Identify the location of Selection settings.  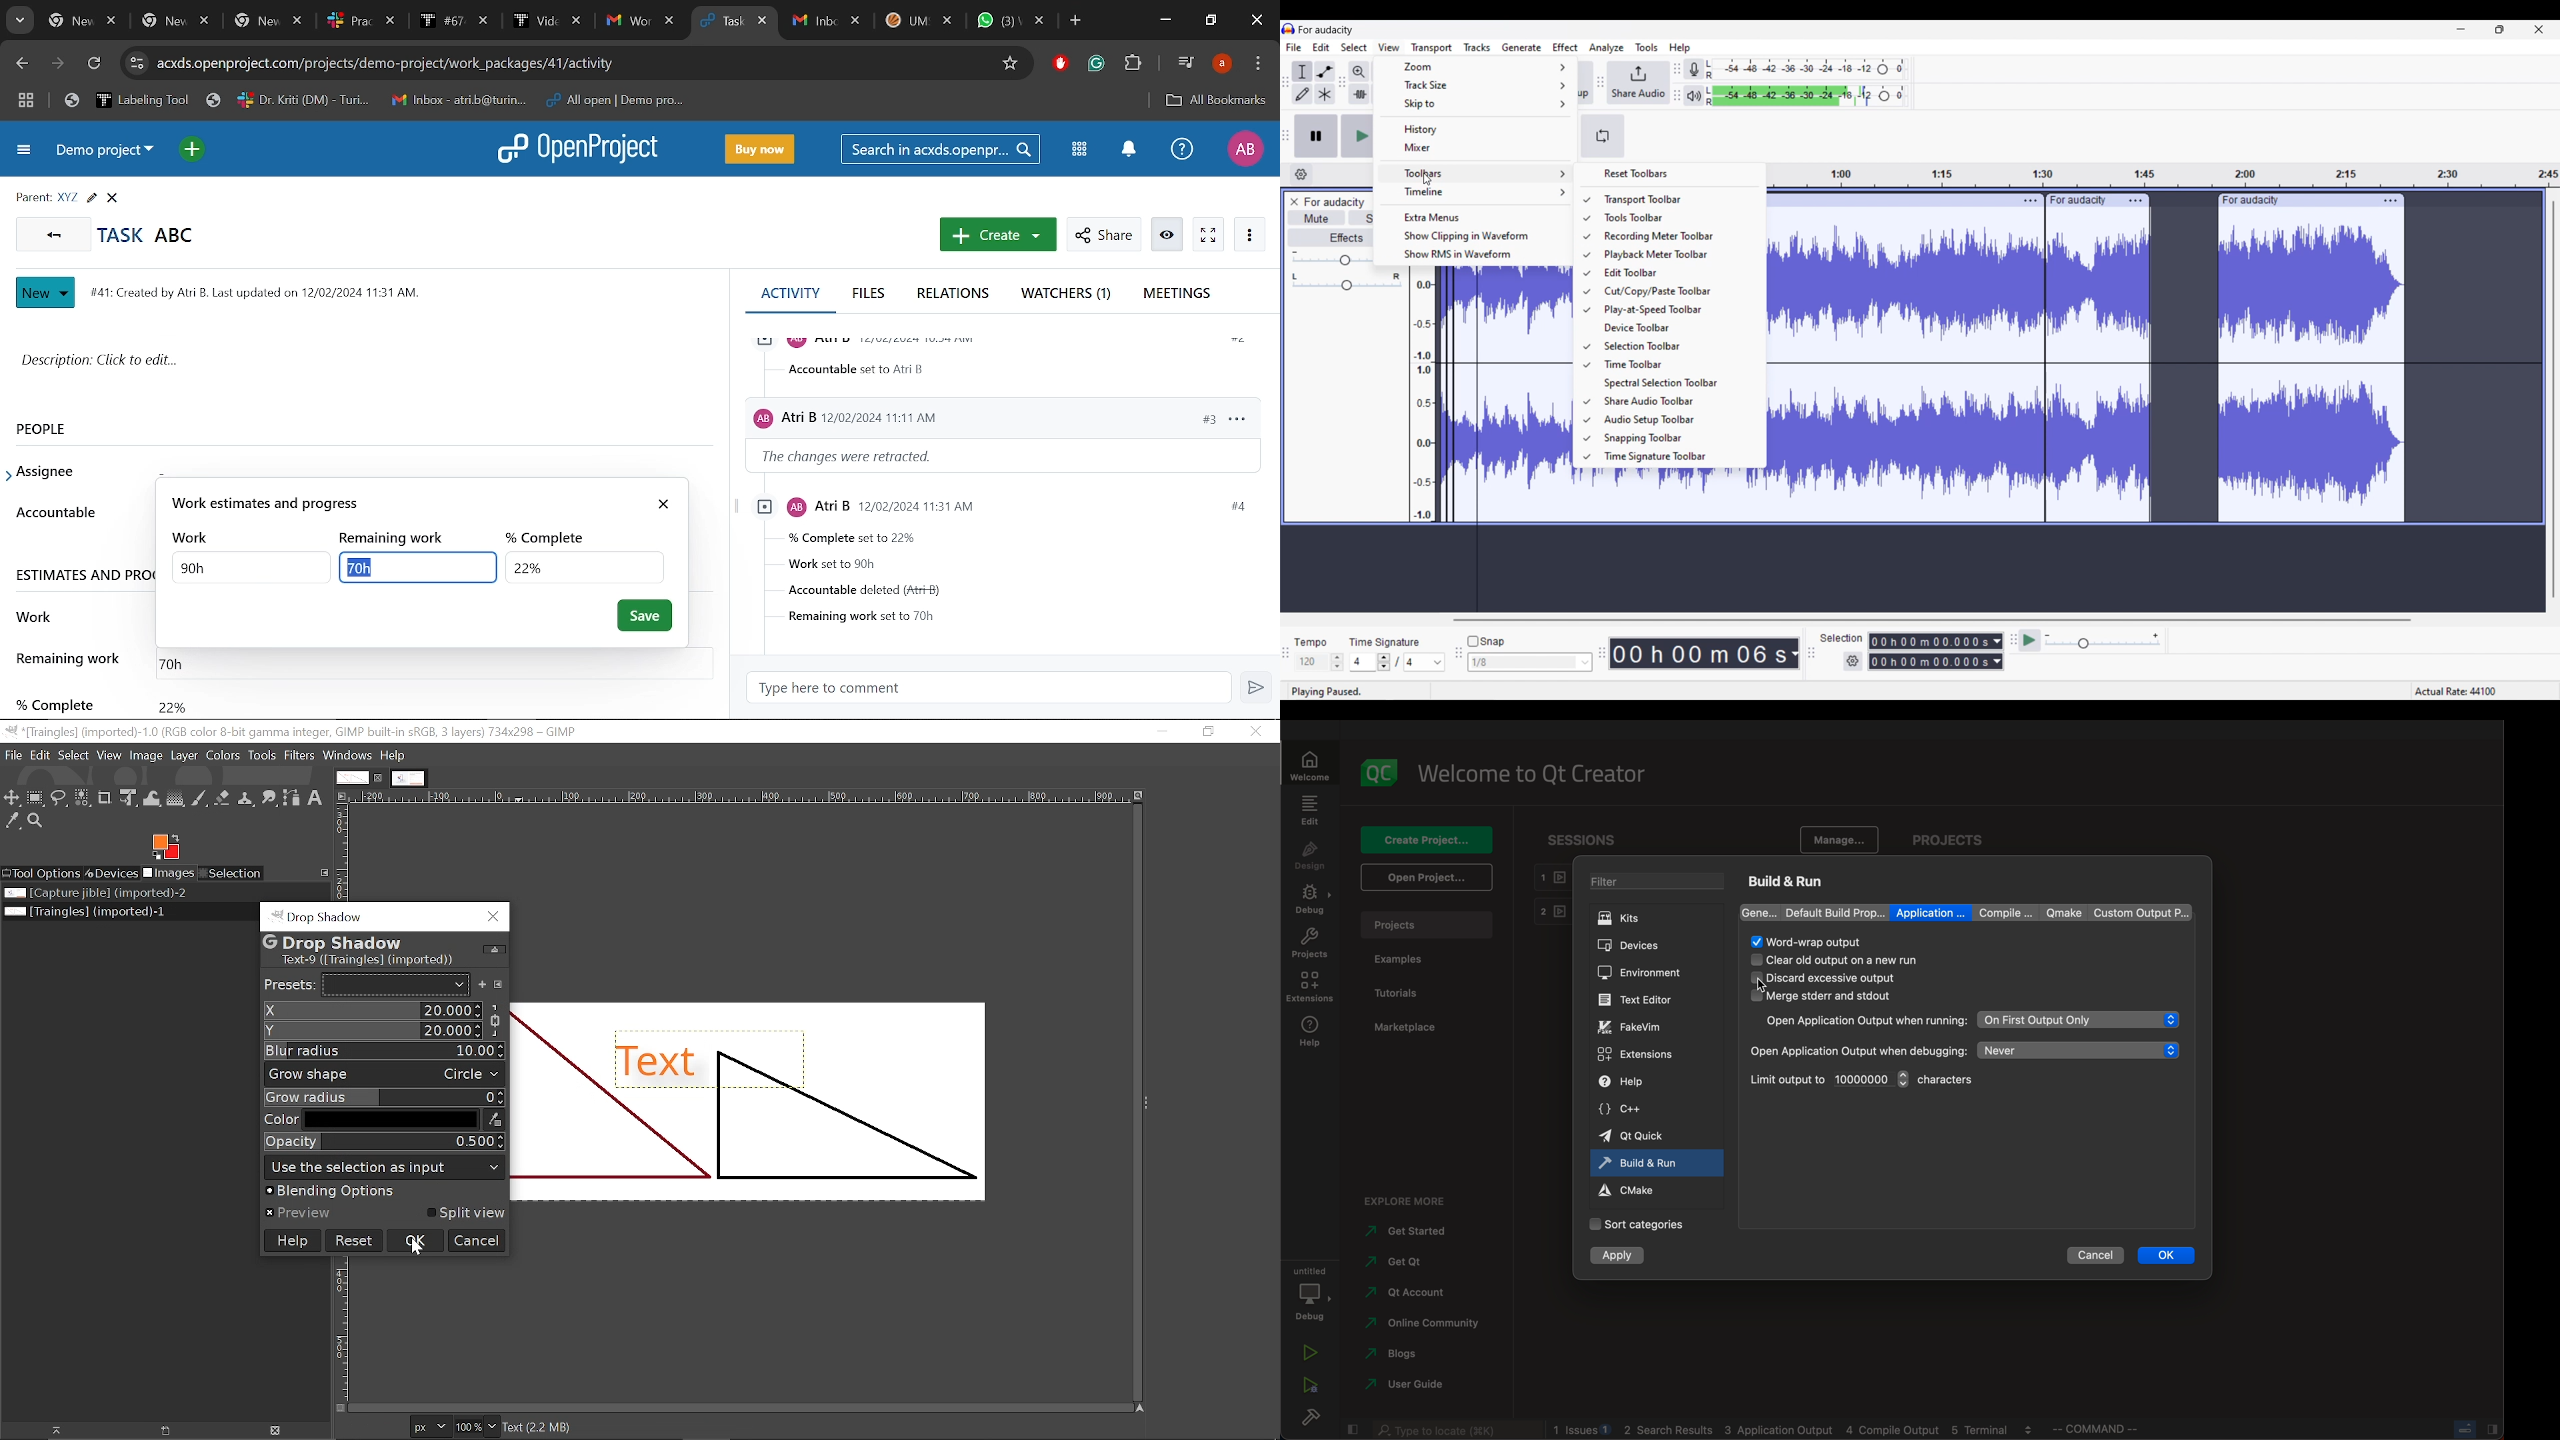
(1853, 661).